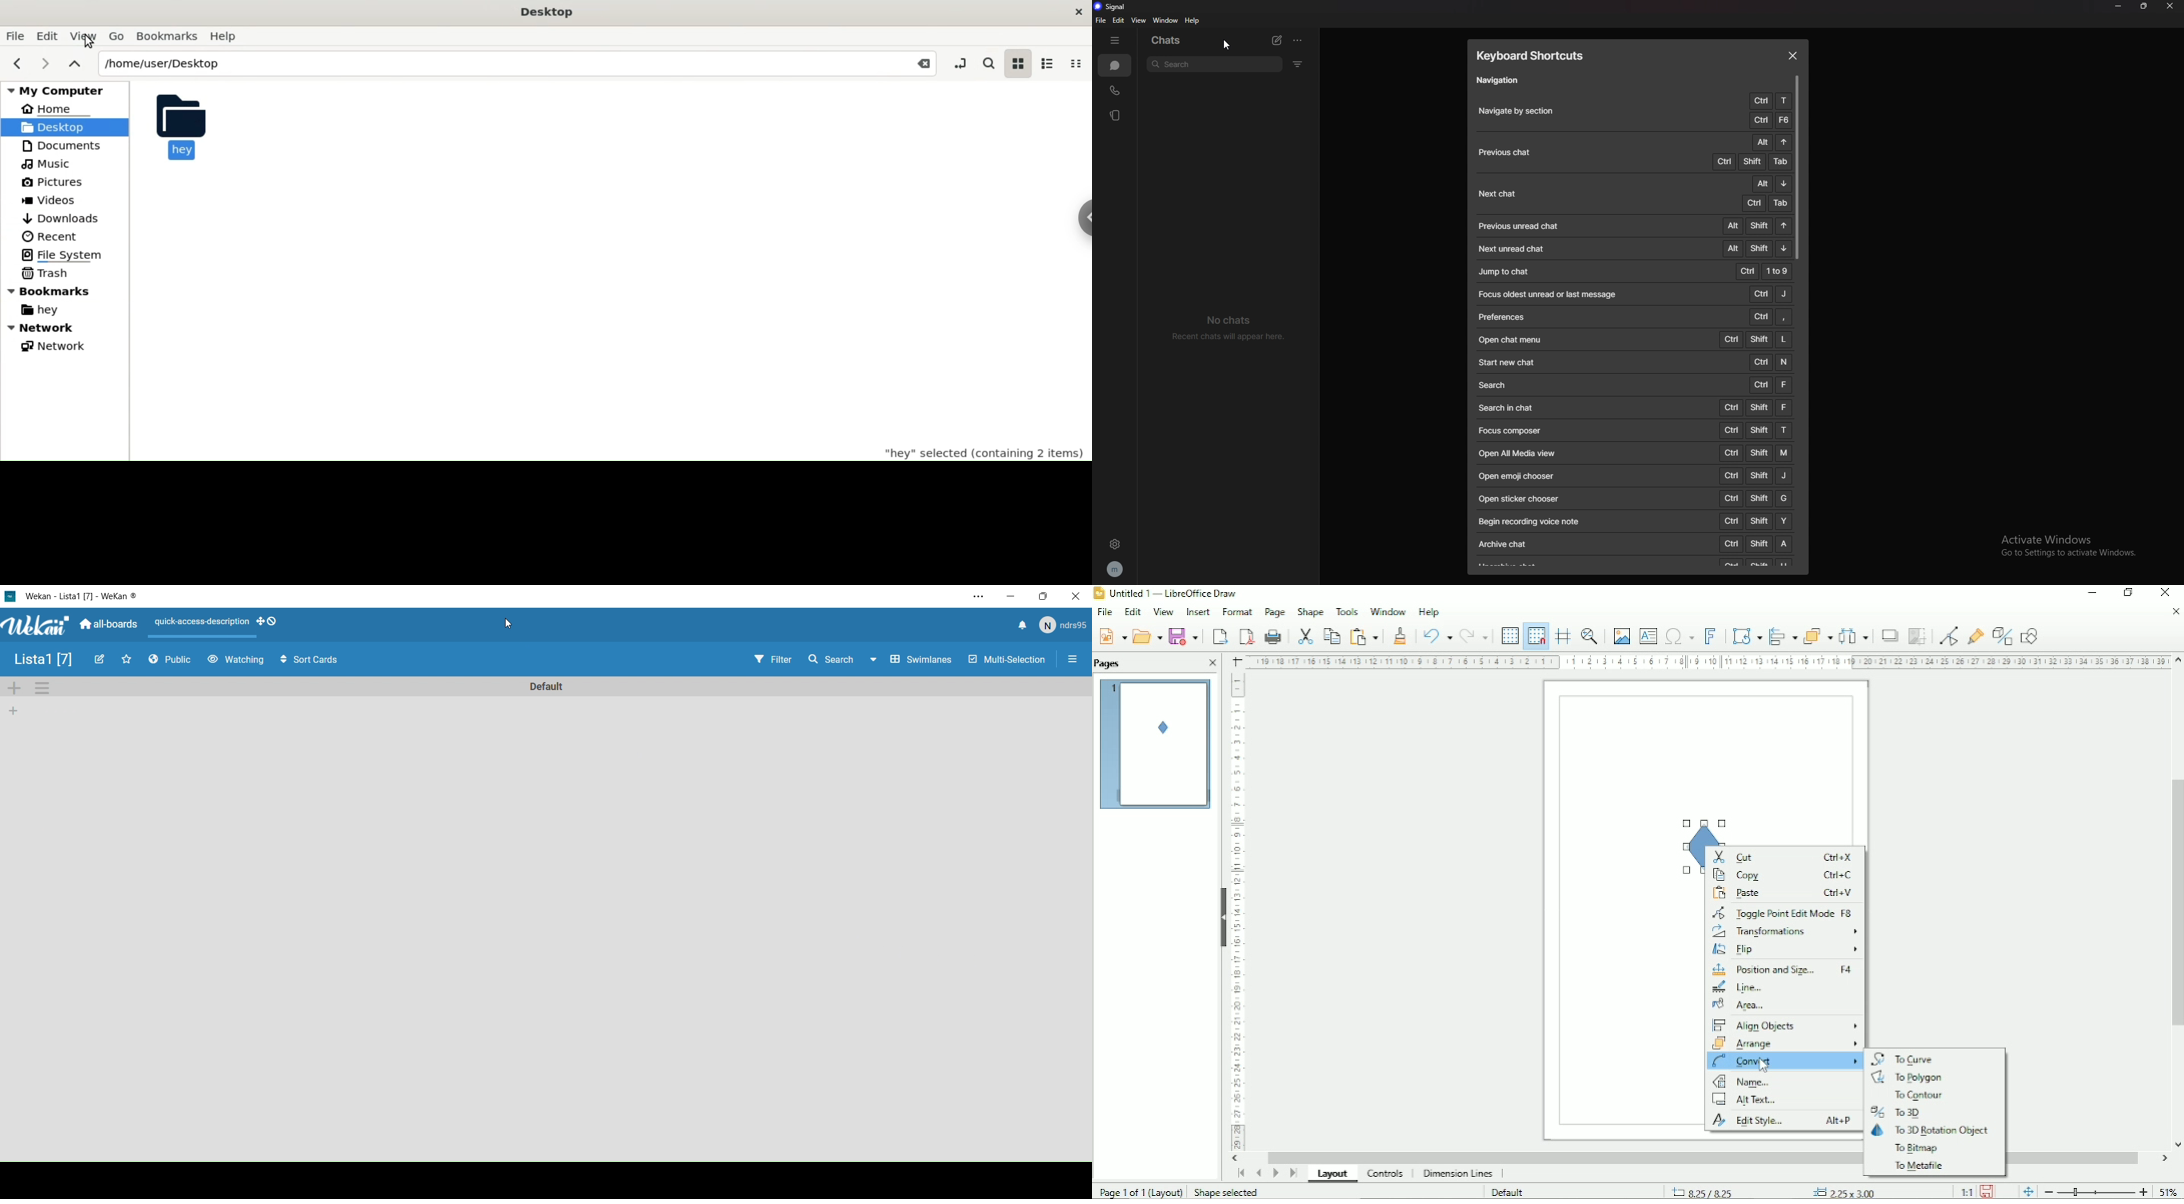 This screenshot has height=1204, width=2184. I want to click on Scroll to first page, so click(1239, 1173).